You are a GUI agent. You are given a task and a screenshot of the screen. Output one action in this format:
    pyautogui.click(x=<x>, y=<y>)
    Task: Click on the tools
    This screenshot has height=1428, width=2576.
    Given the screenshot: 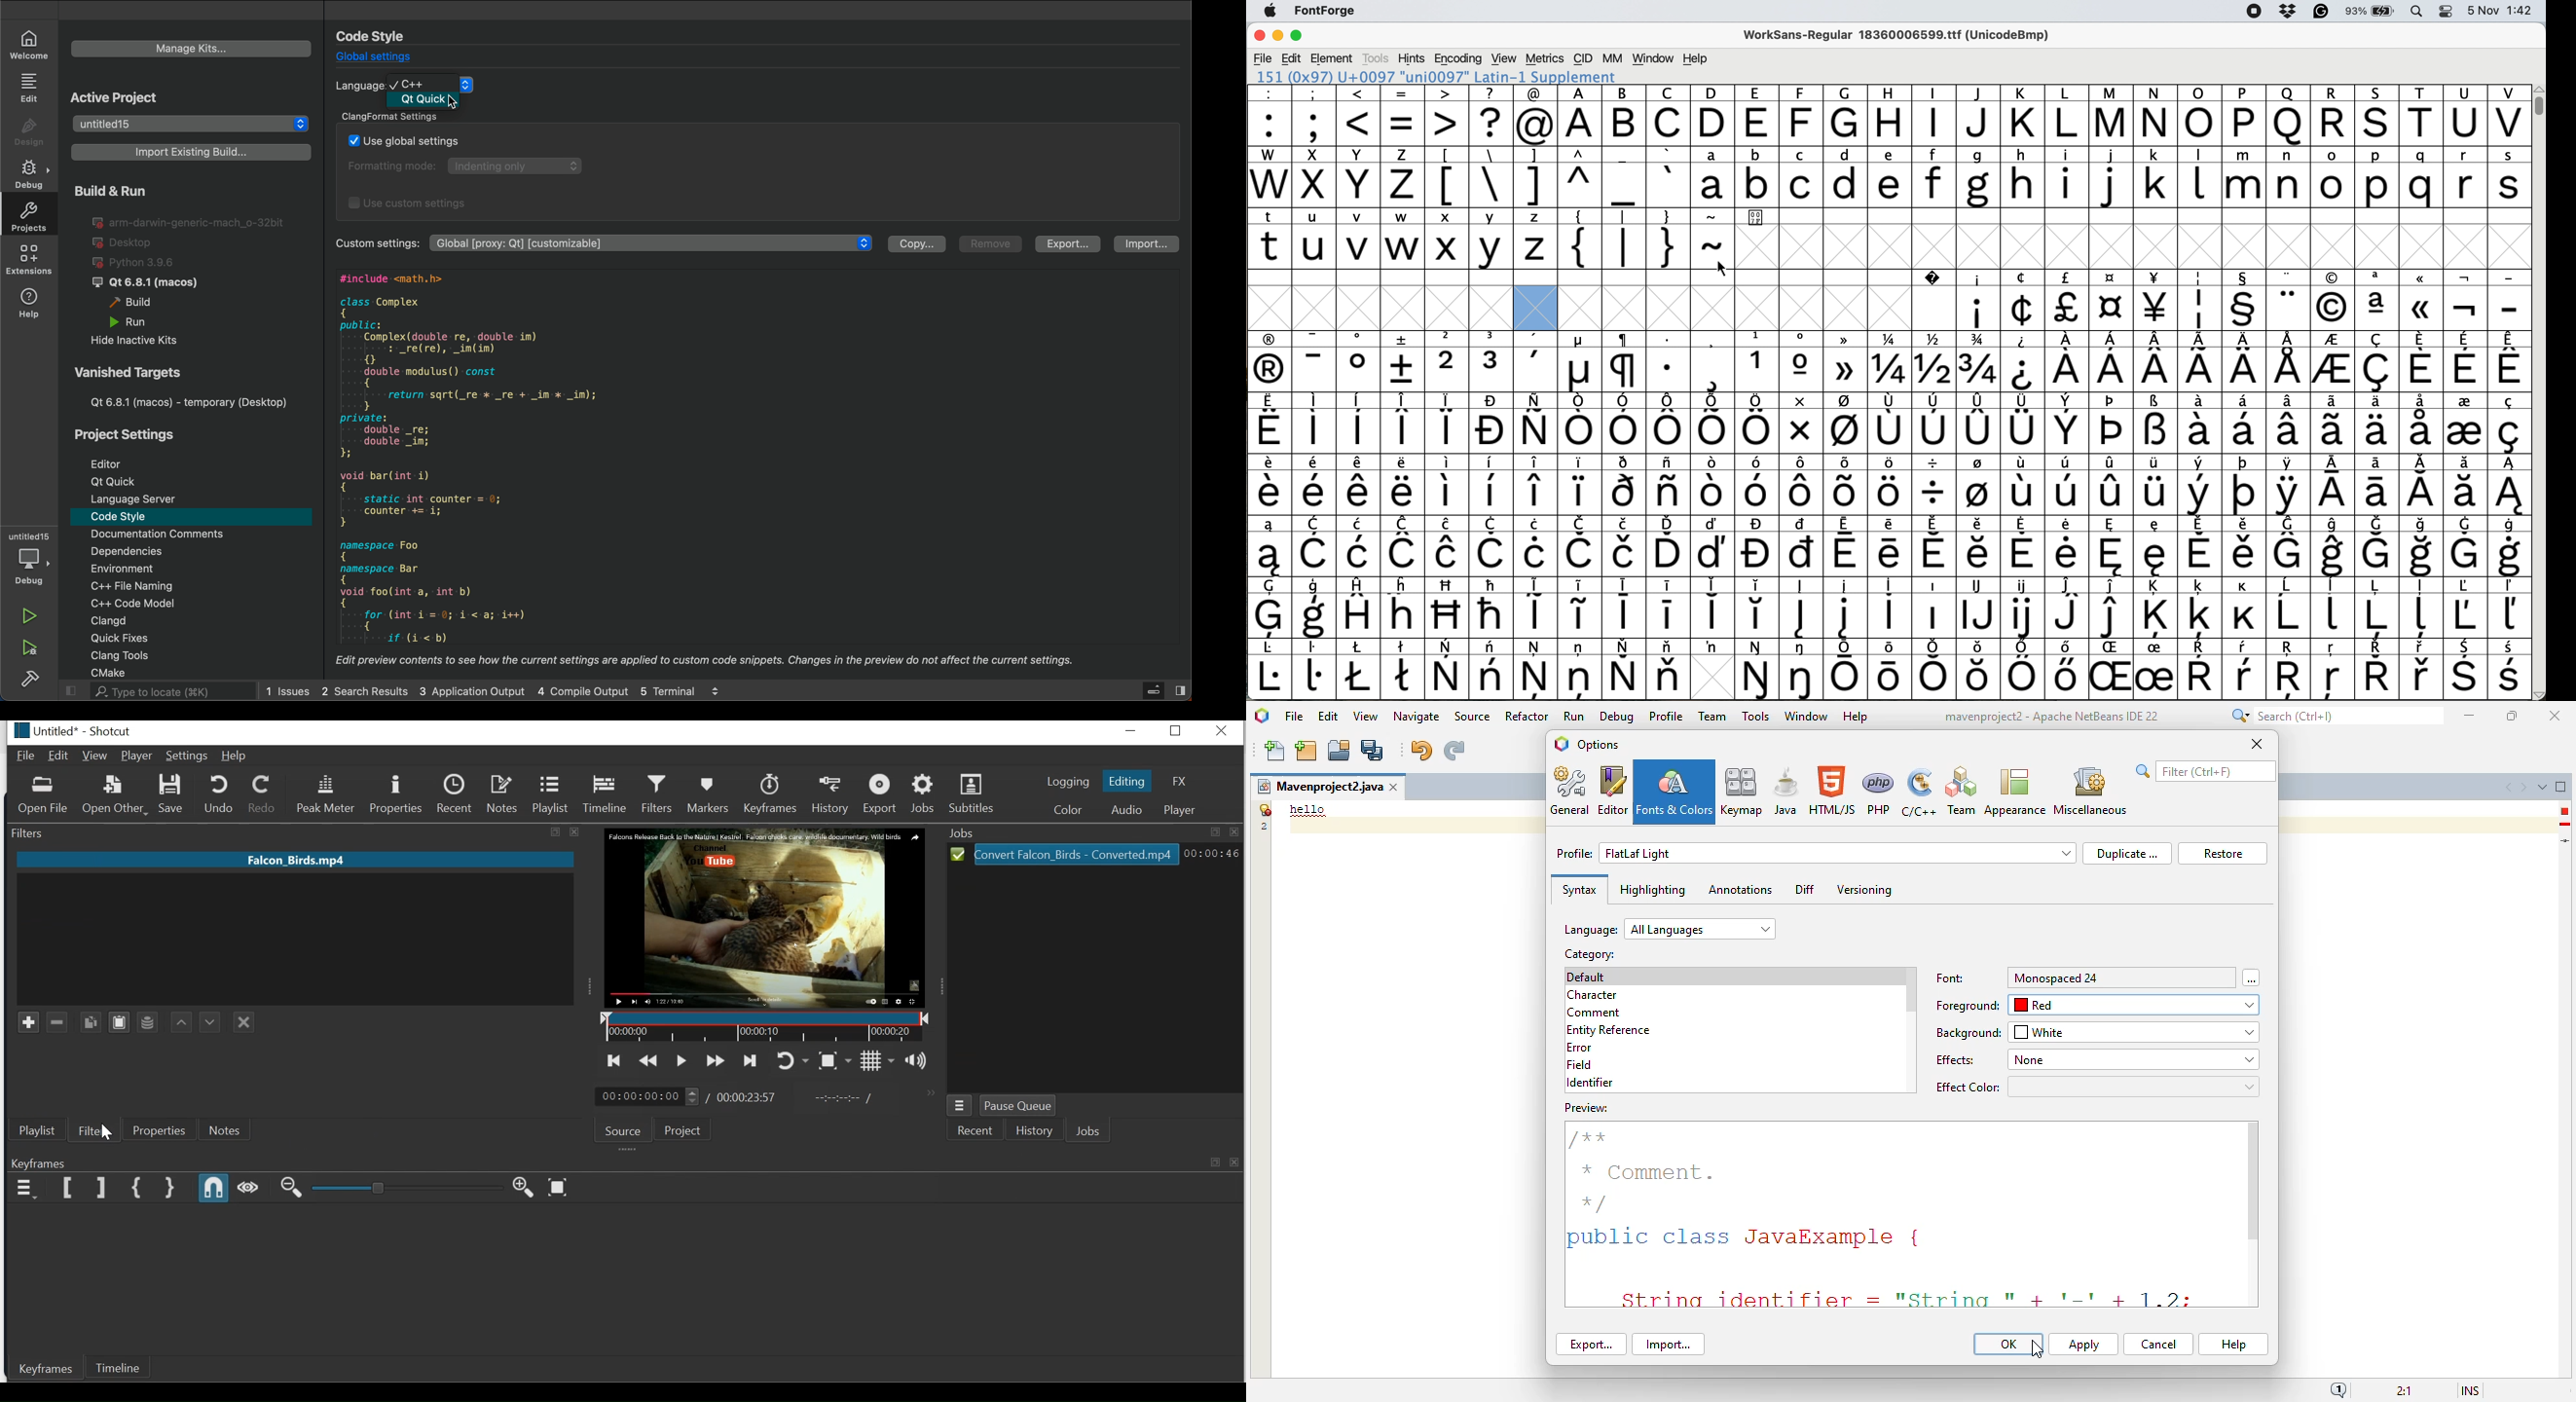 What is the action you would take?
    pyautogui.click(x=132, y=655)
    